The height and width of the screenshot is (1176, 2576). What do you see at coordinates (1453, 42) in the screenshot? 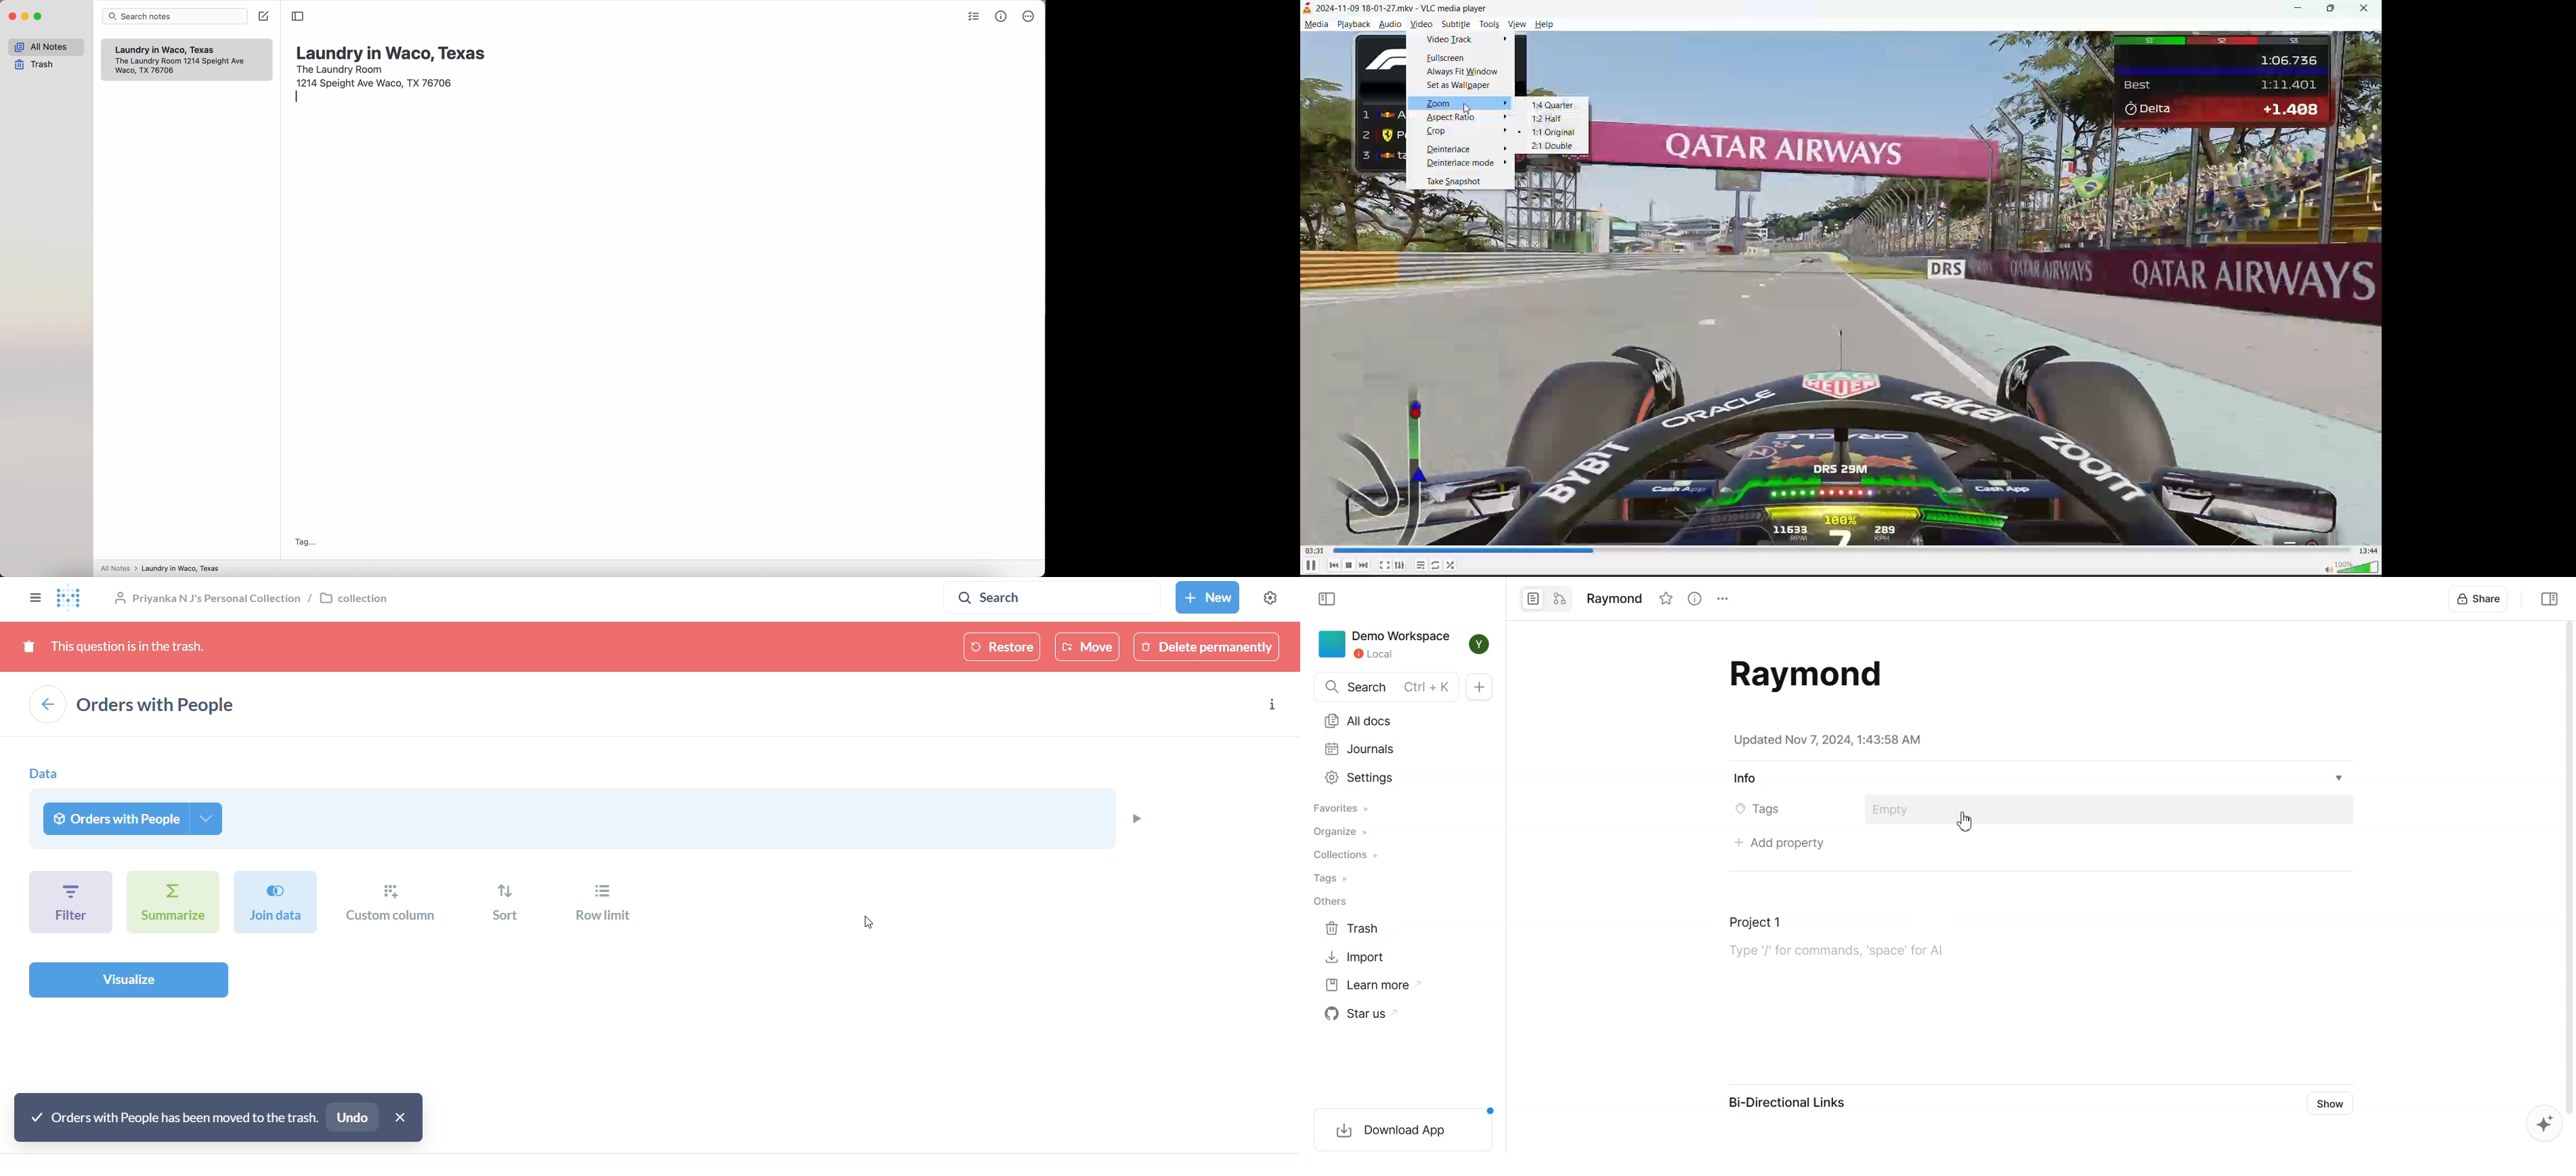
I see `video track` at bounding box center [1453, 42].